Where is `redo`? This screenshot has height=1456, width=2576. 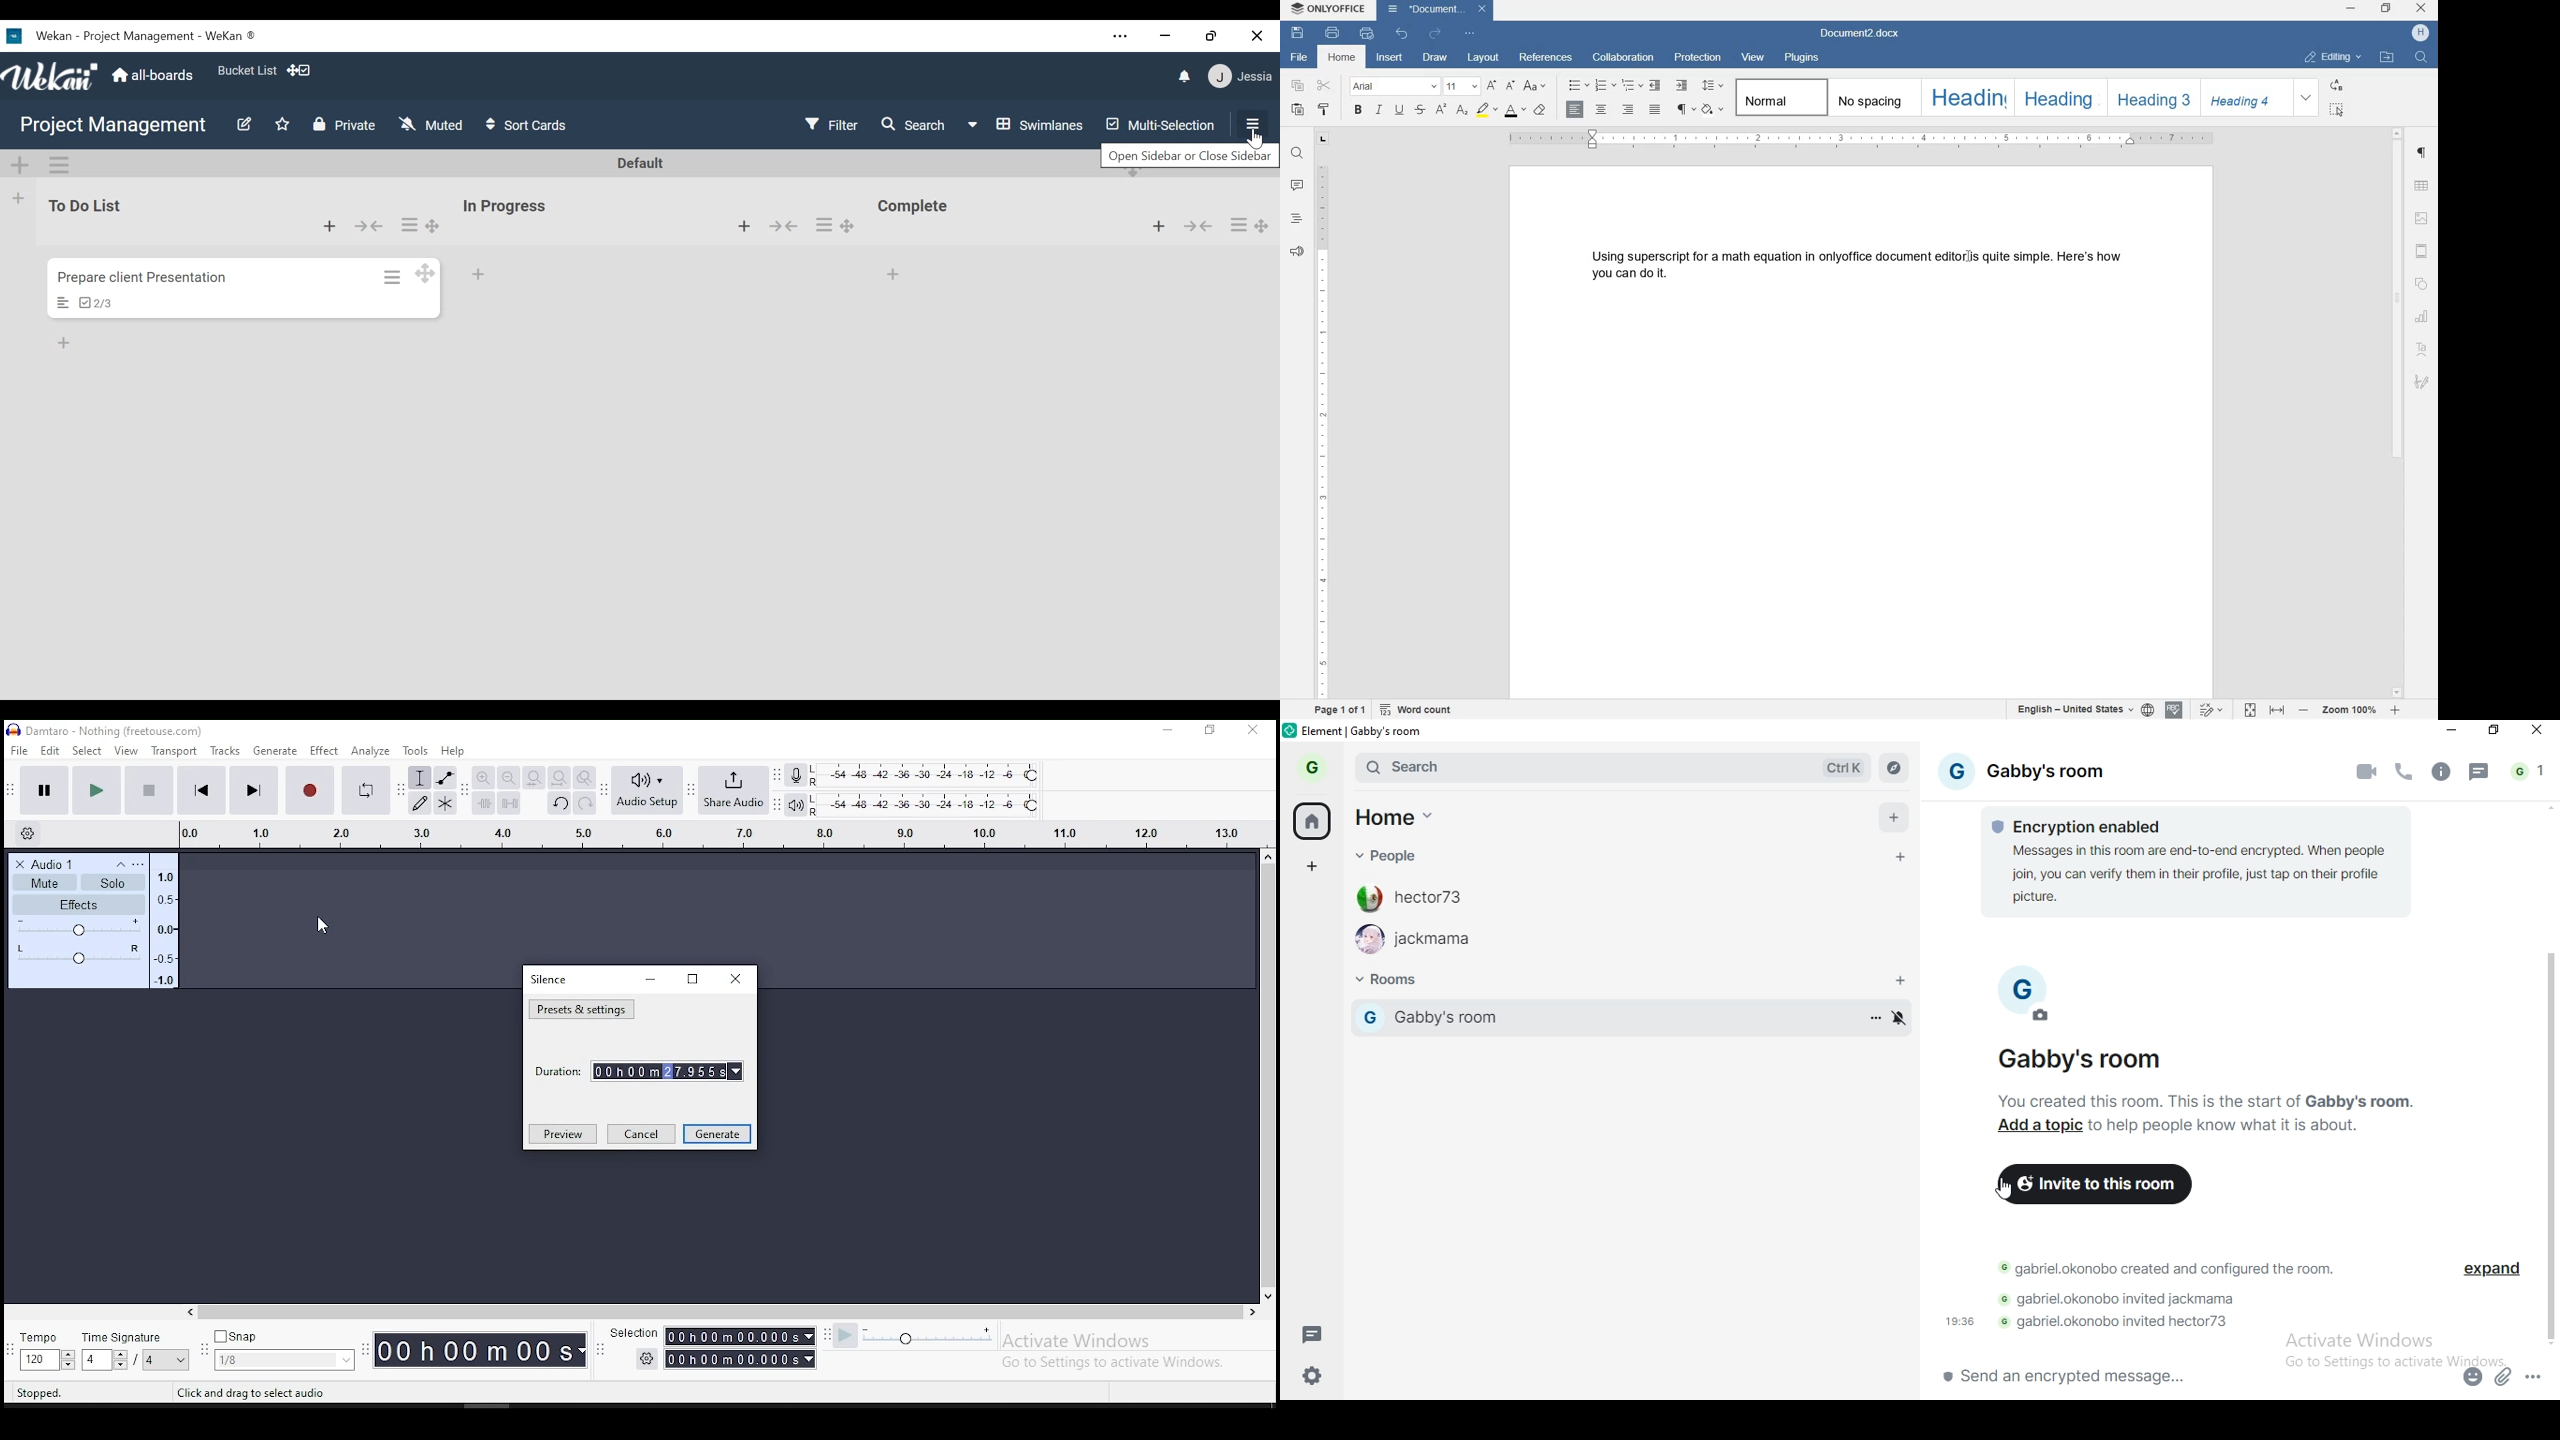
redo is located at coordinates (585, 803).